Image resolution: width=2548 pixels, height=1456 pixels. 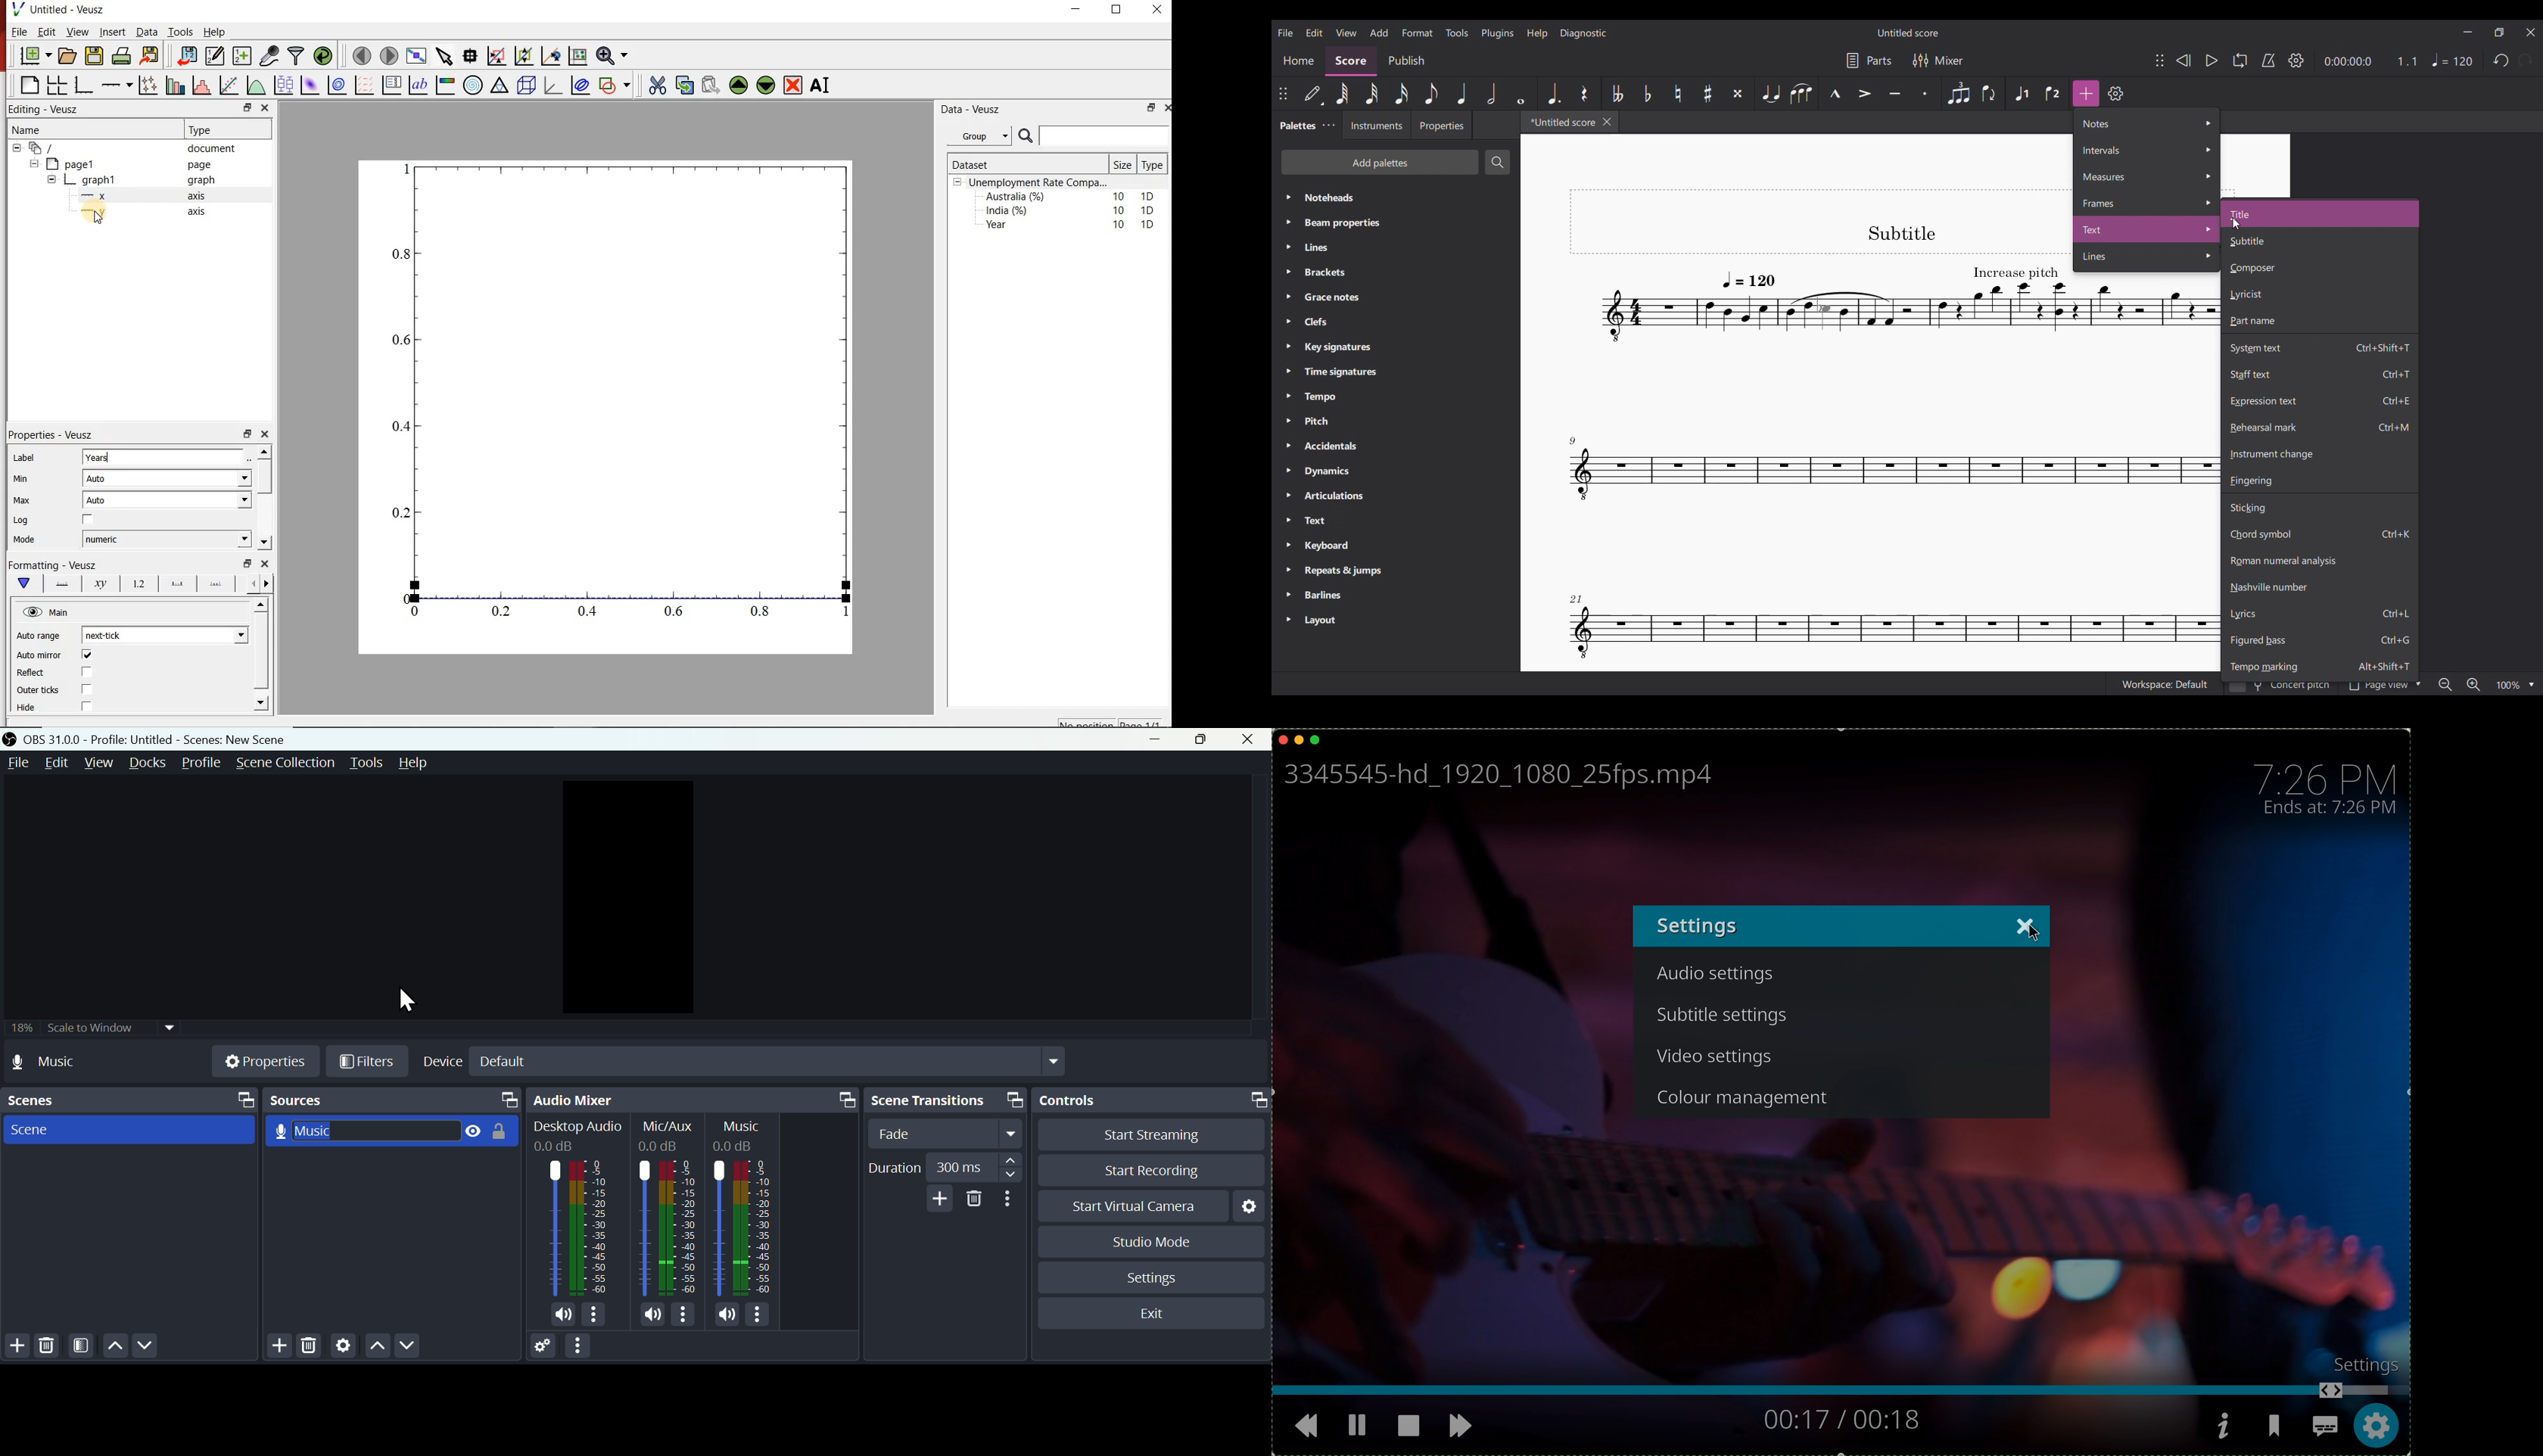 What do you see at coordinates (1156, 1280) in the screenshot?
I see `Settings` at bounding box center [1156, 1280].